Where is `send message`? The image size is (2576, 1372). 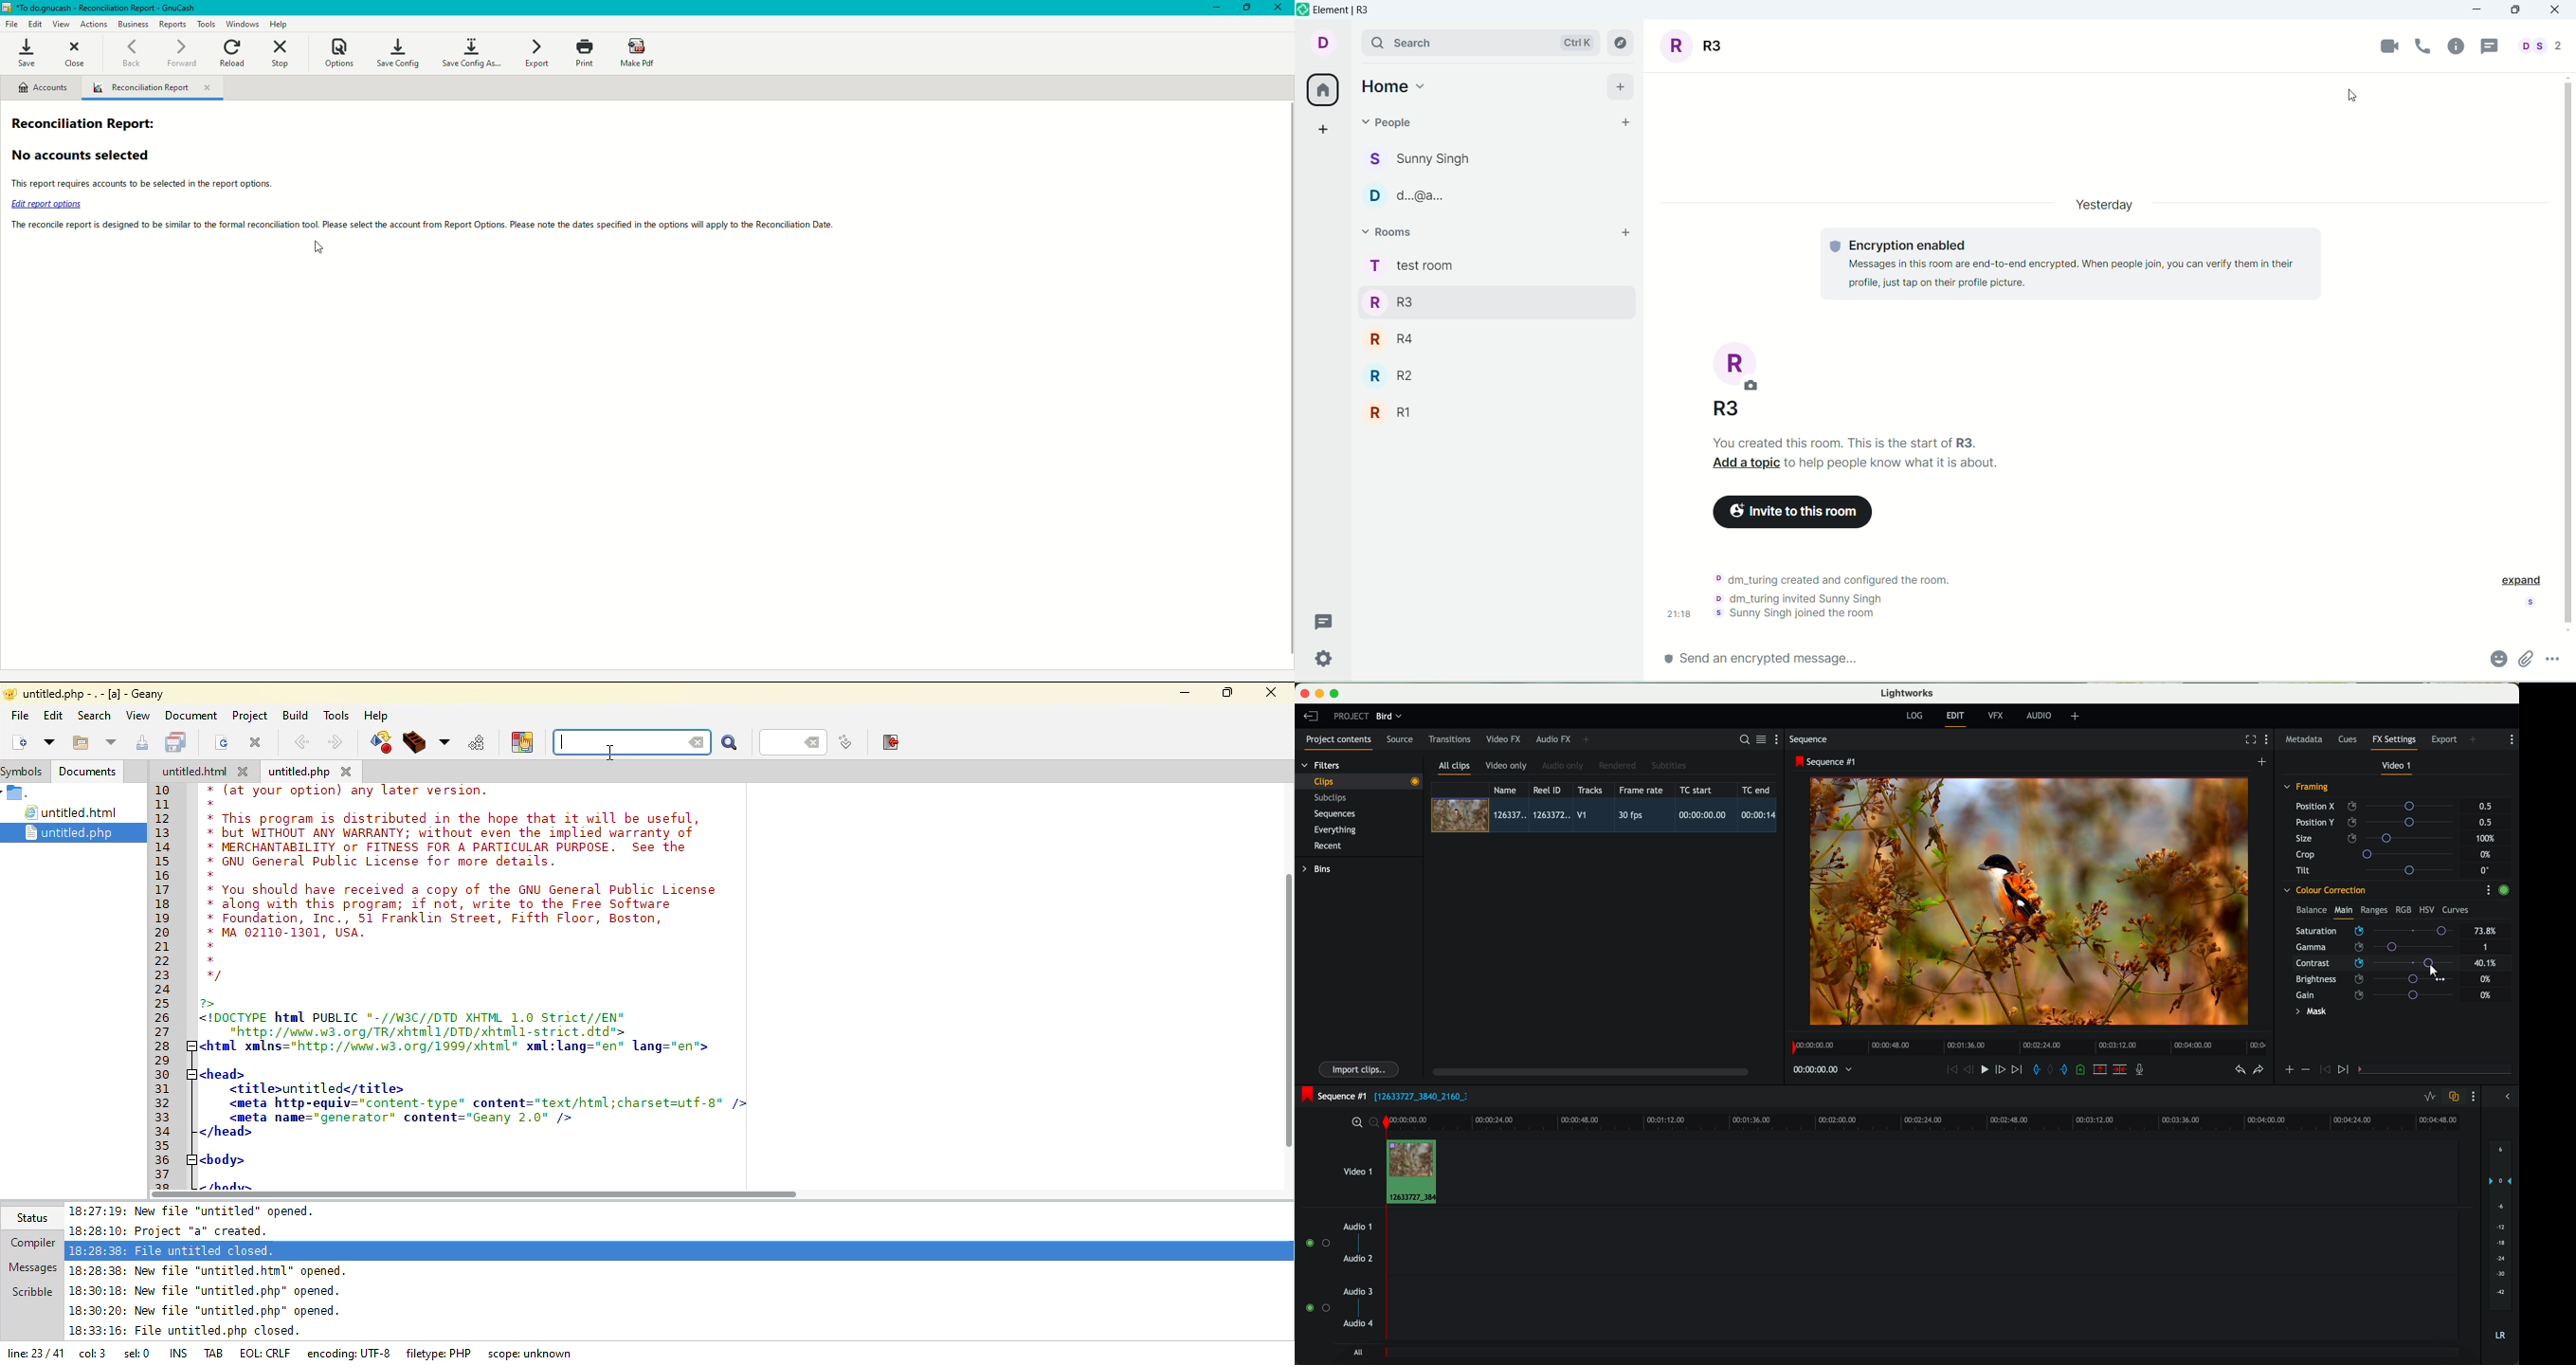
send message is located at coordinates (1766, 656).